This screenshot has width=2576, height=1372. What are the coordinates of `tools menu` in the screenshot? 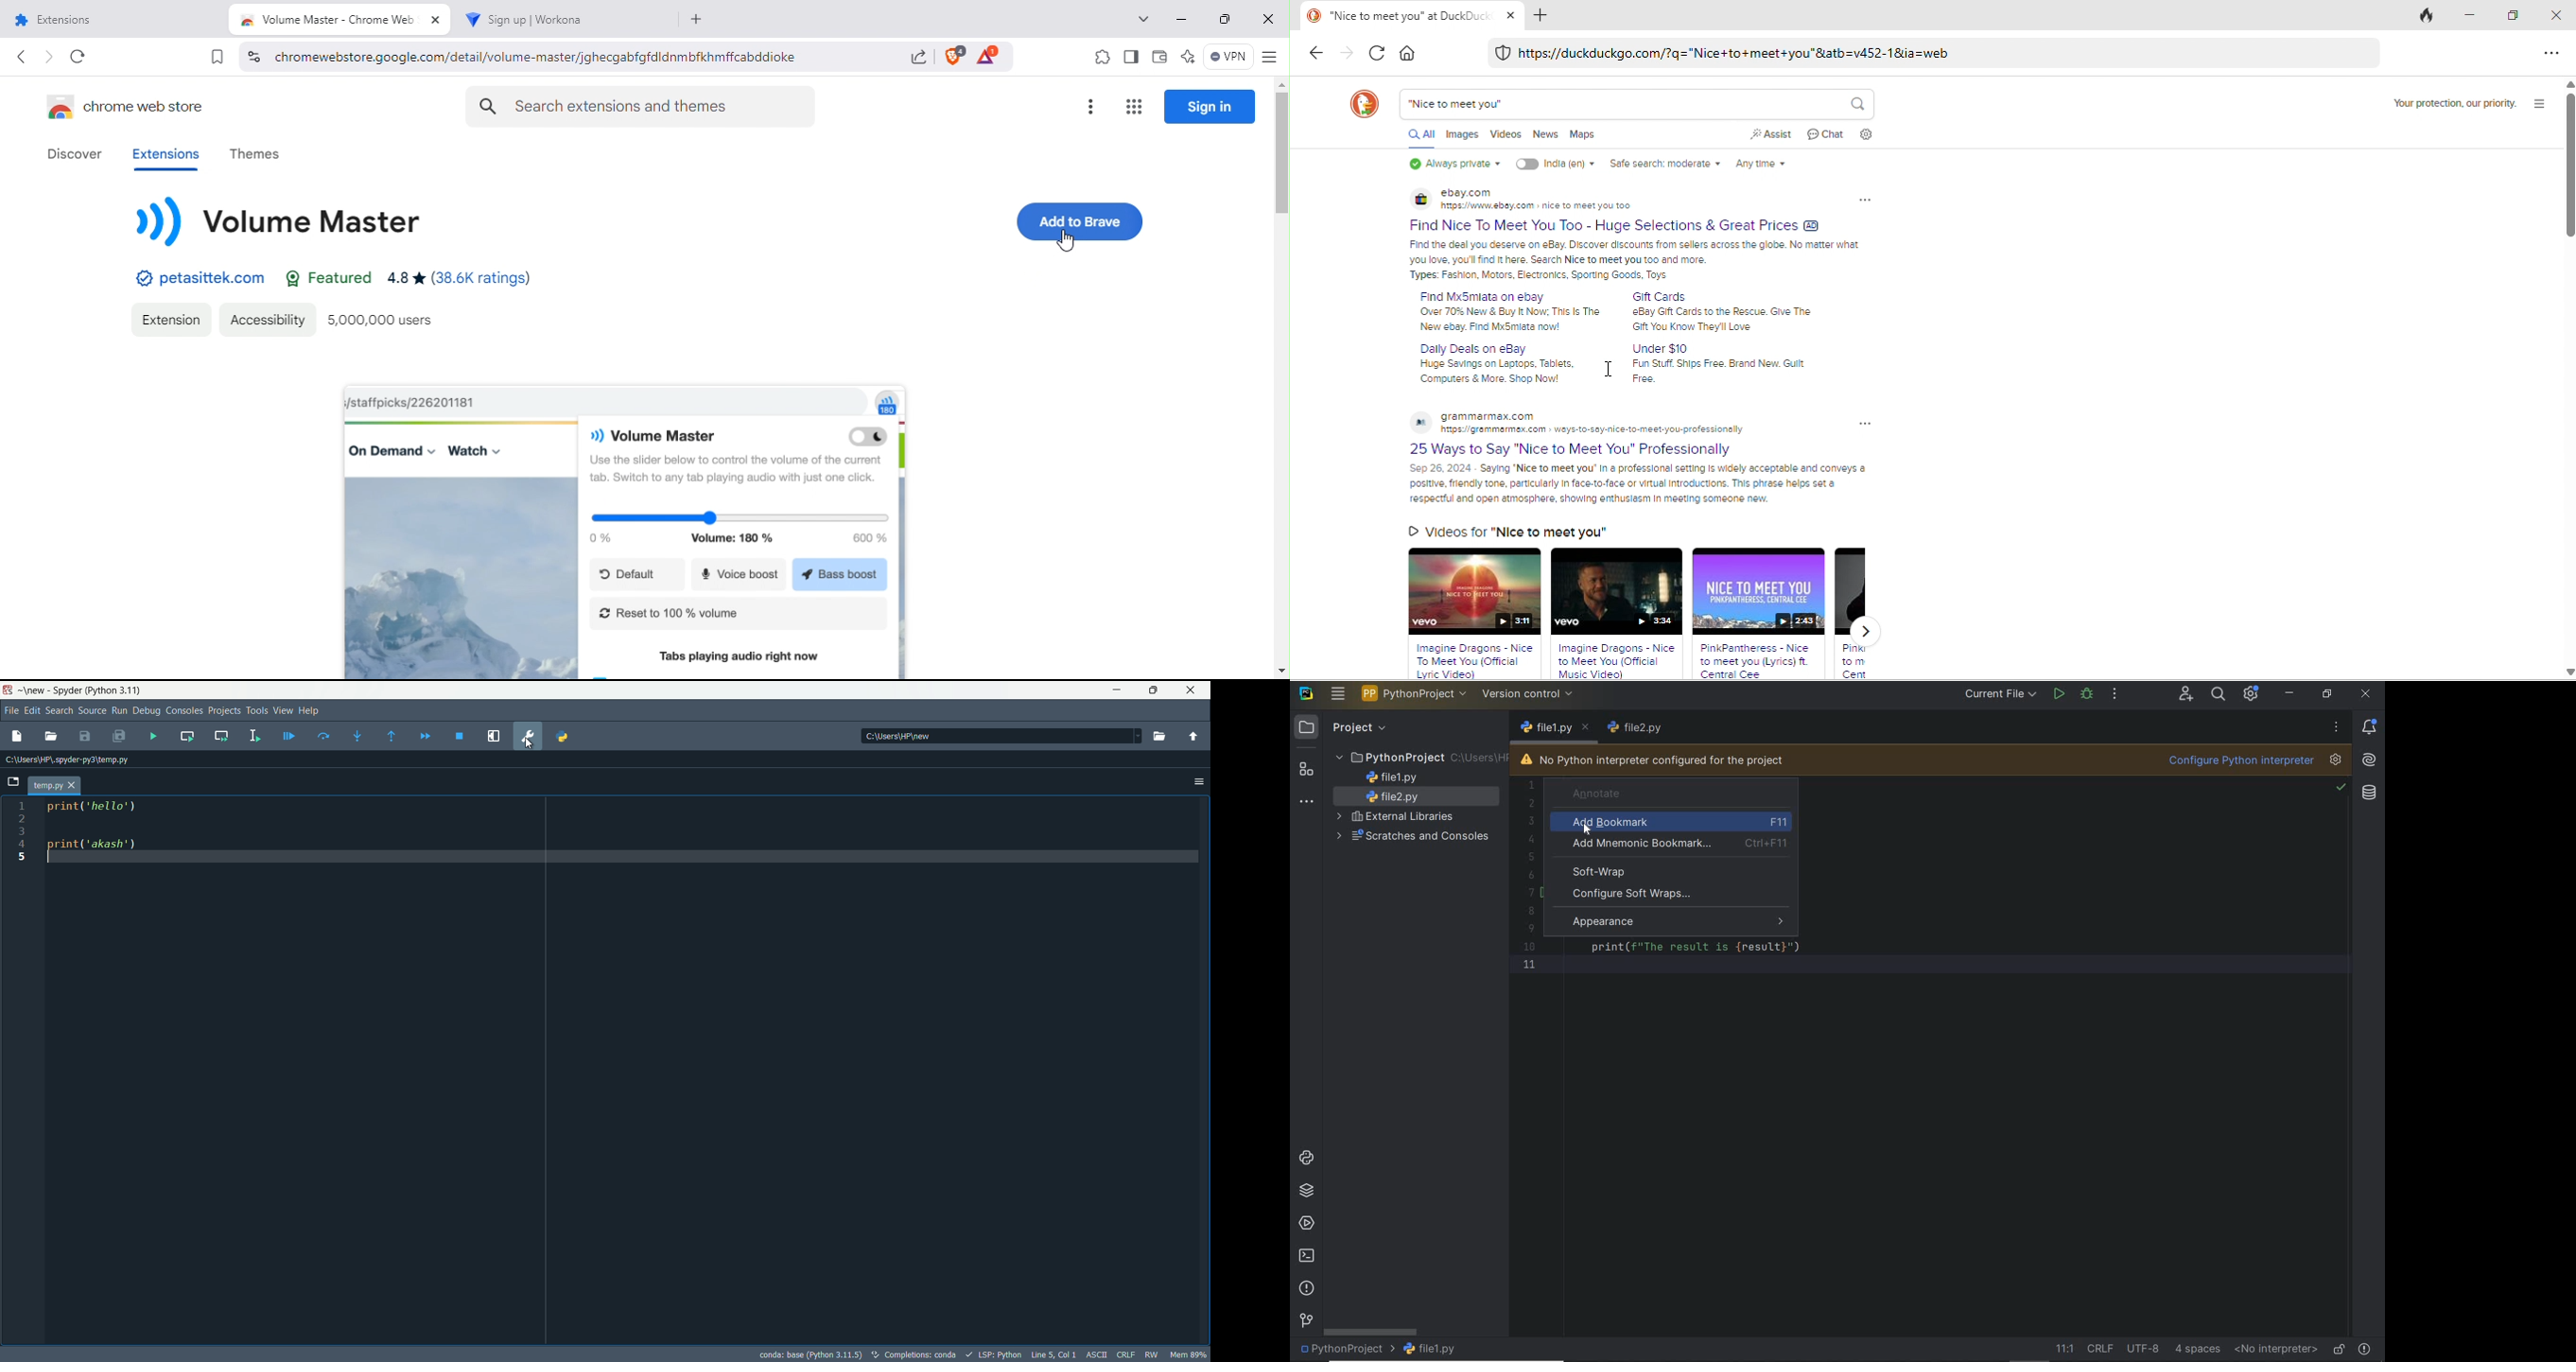 It's located at (257, 711).